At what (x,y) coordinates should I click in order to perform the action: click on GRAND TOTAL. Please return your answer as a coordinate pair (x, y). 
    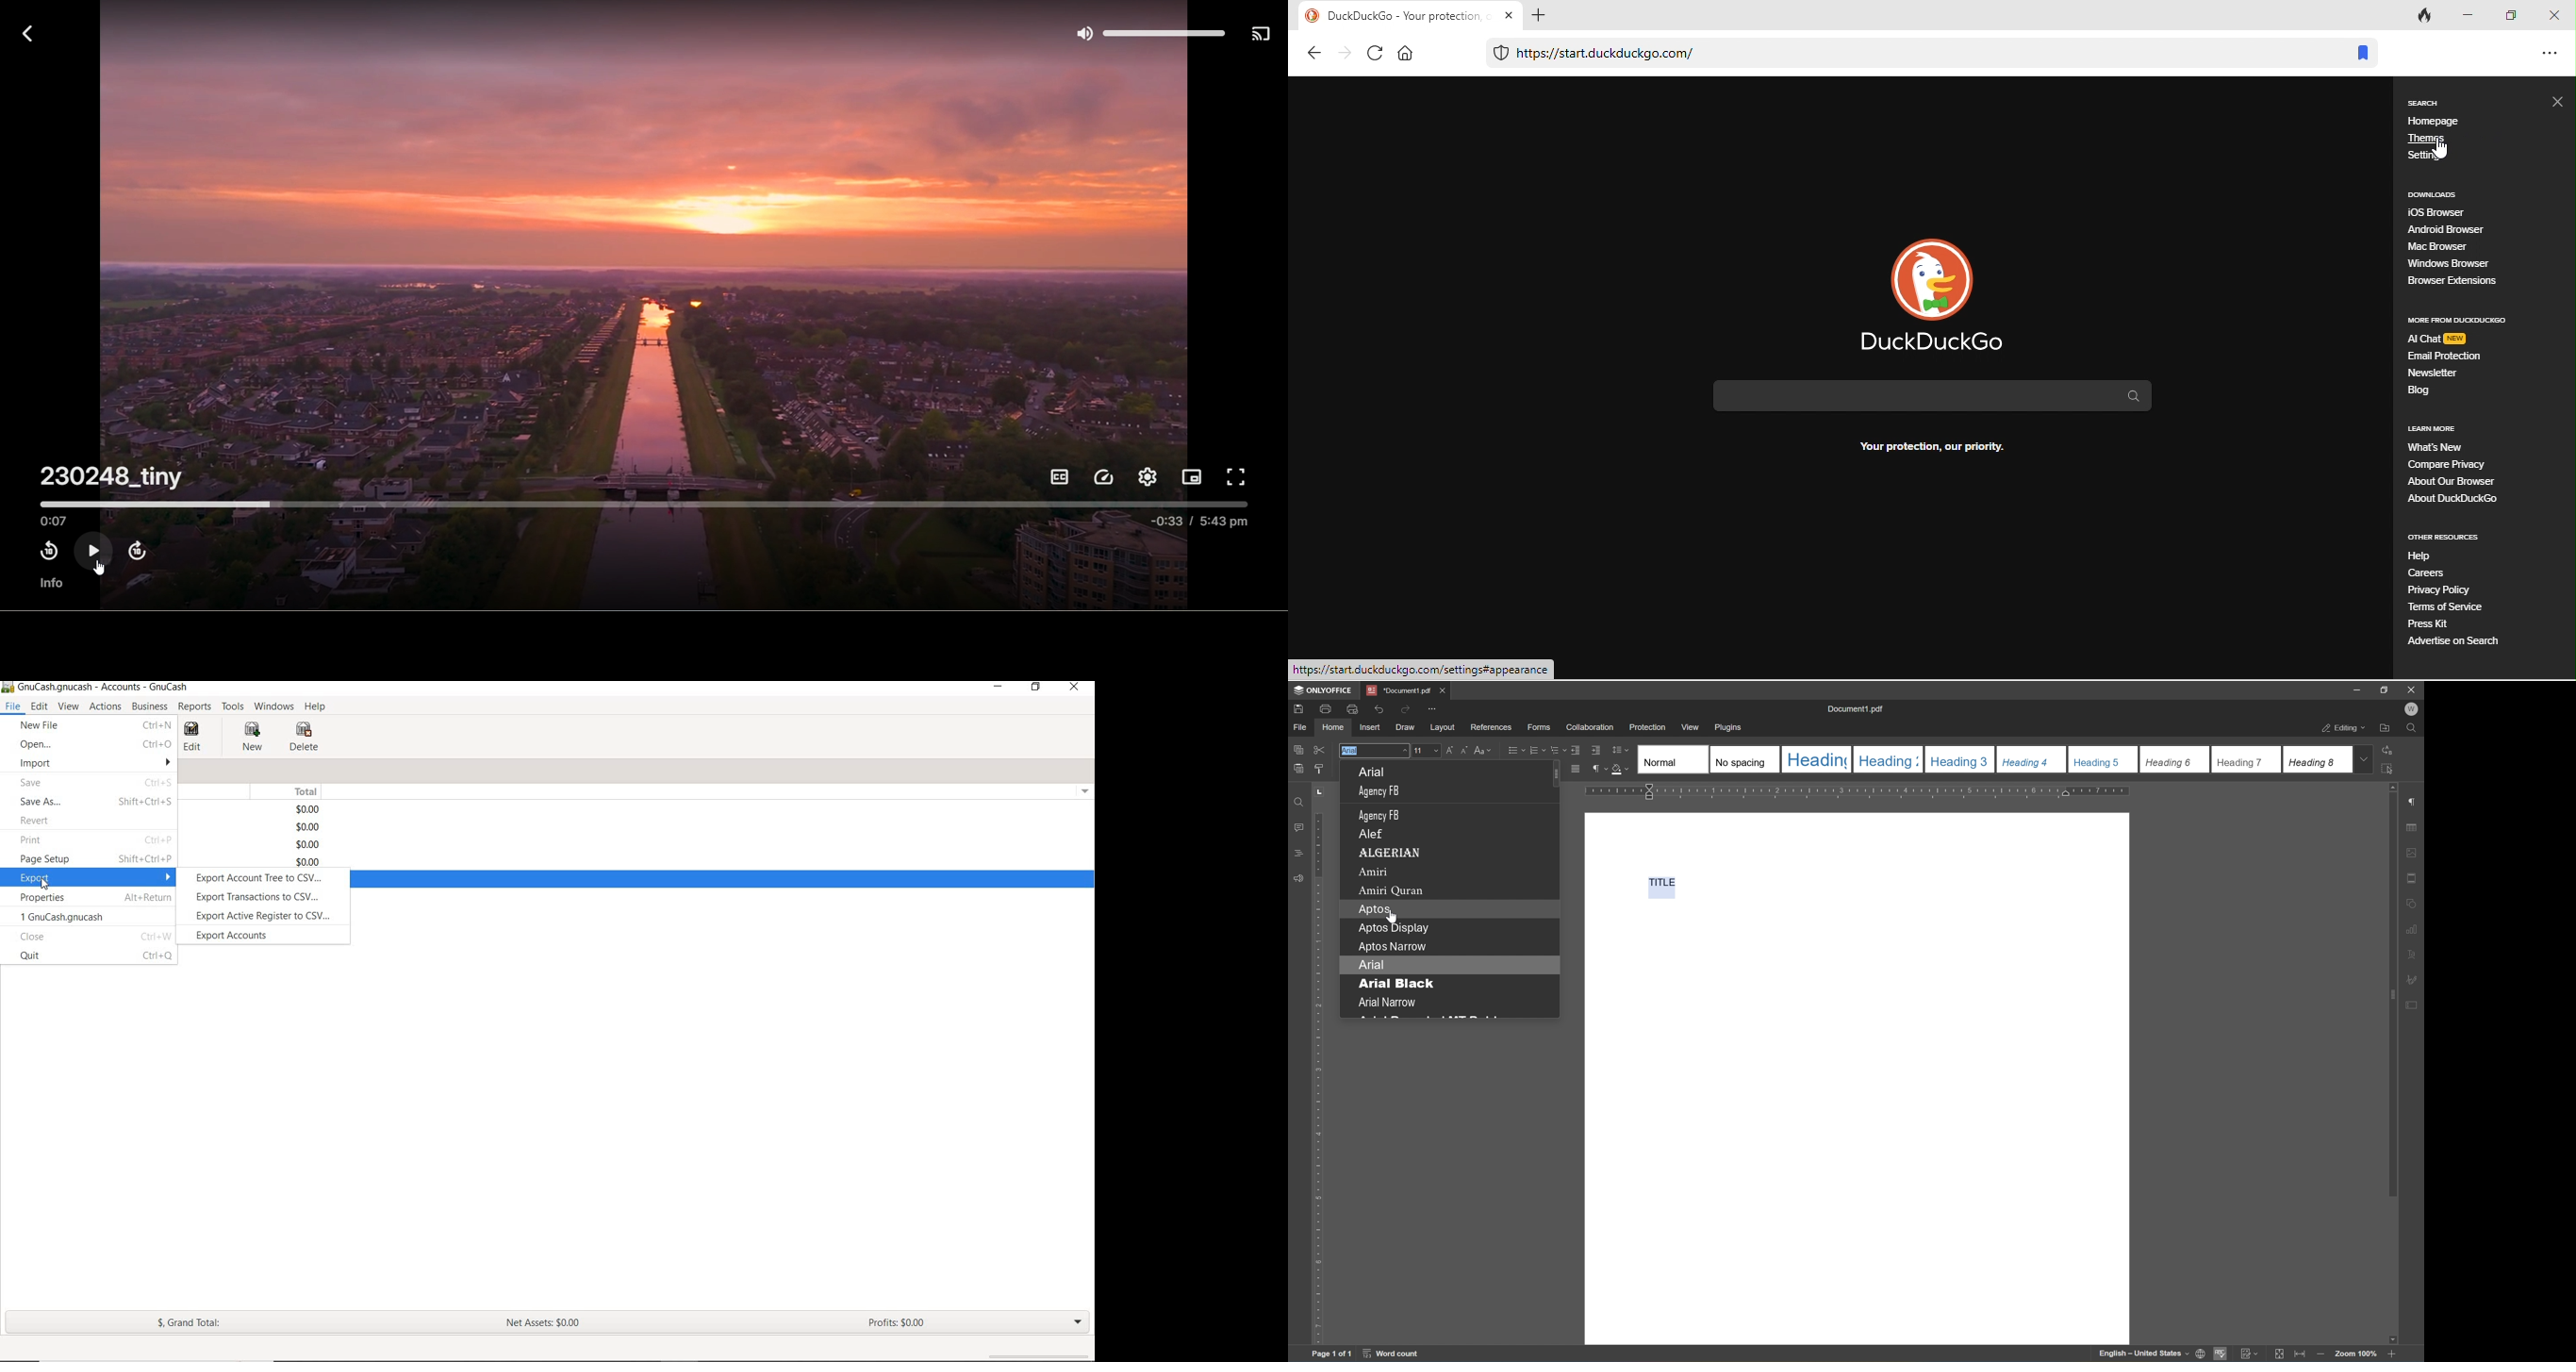
    Looking at the image, I should click on (188, 1324).